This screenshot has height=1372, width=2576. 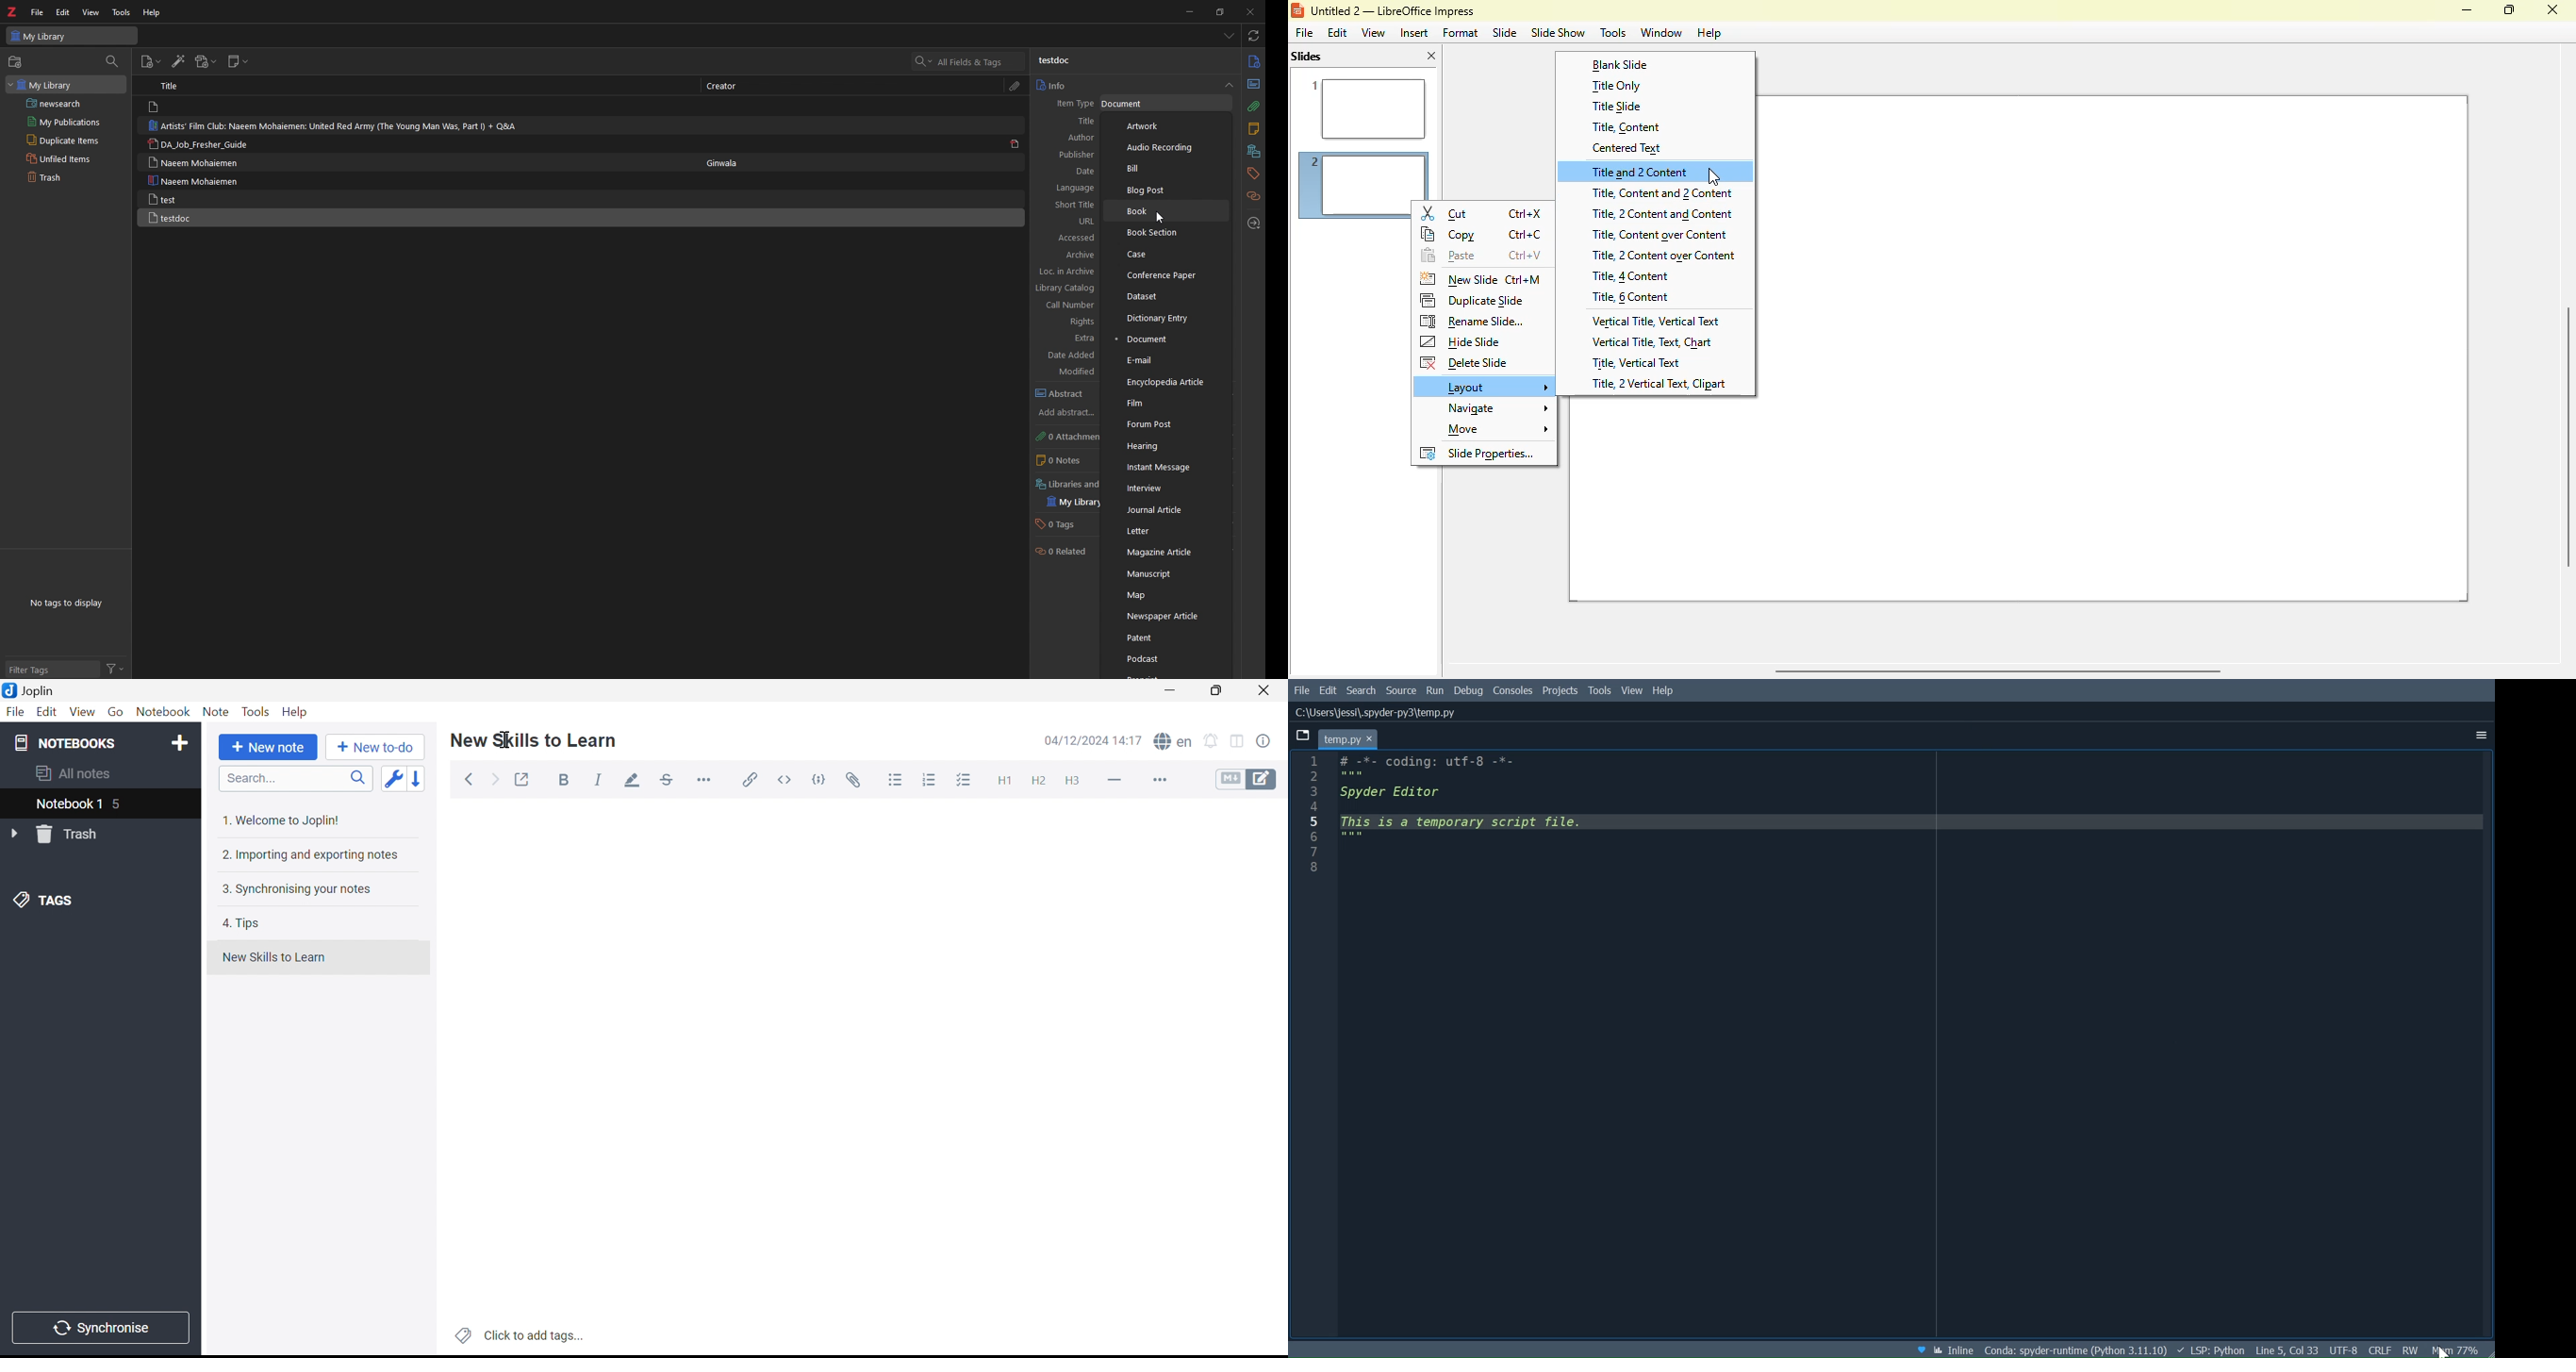 I want to click on File, so click(x=16, y=712).